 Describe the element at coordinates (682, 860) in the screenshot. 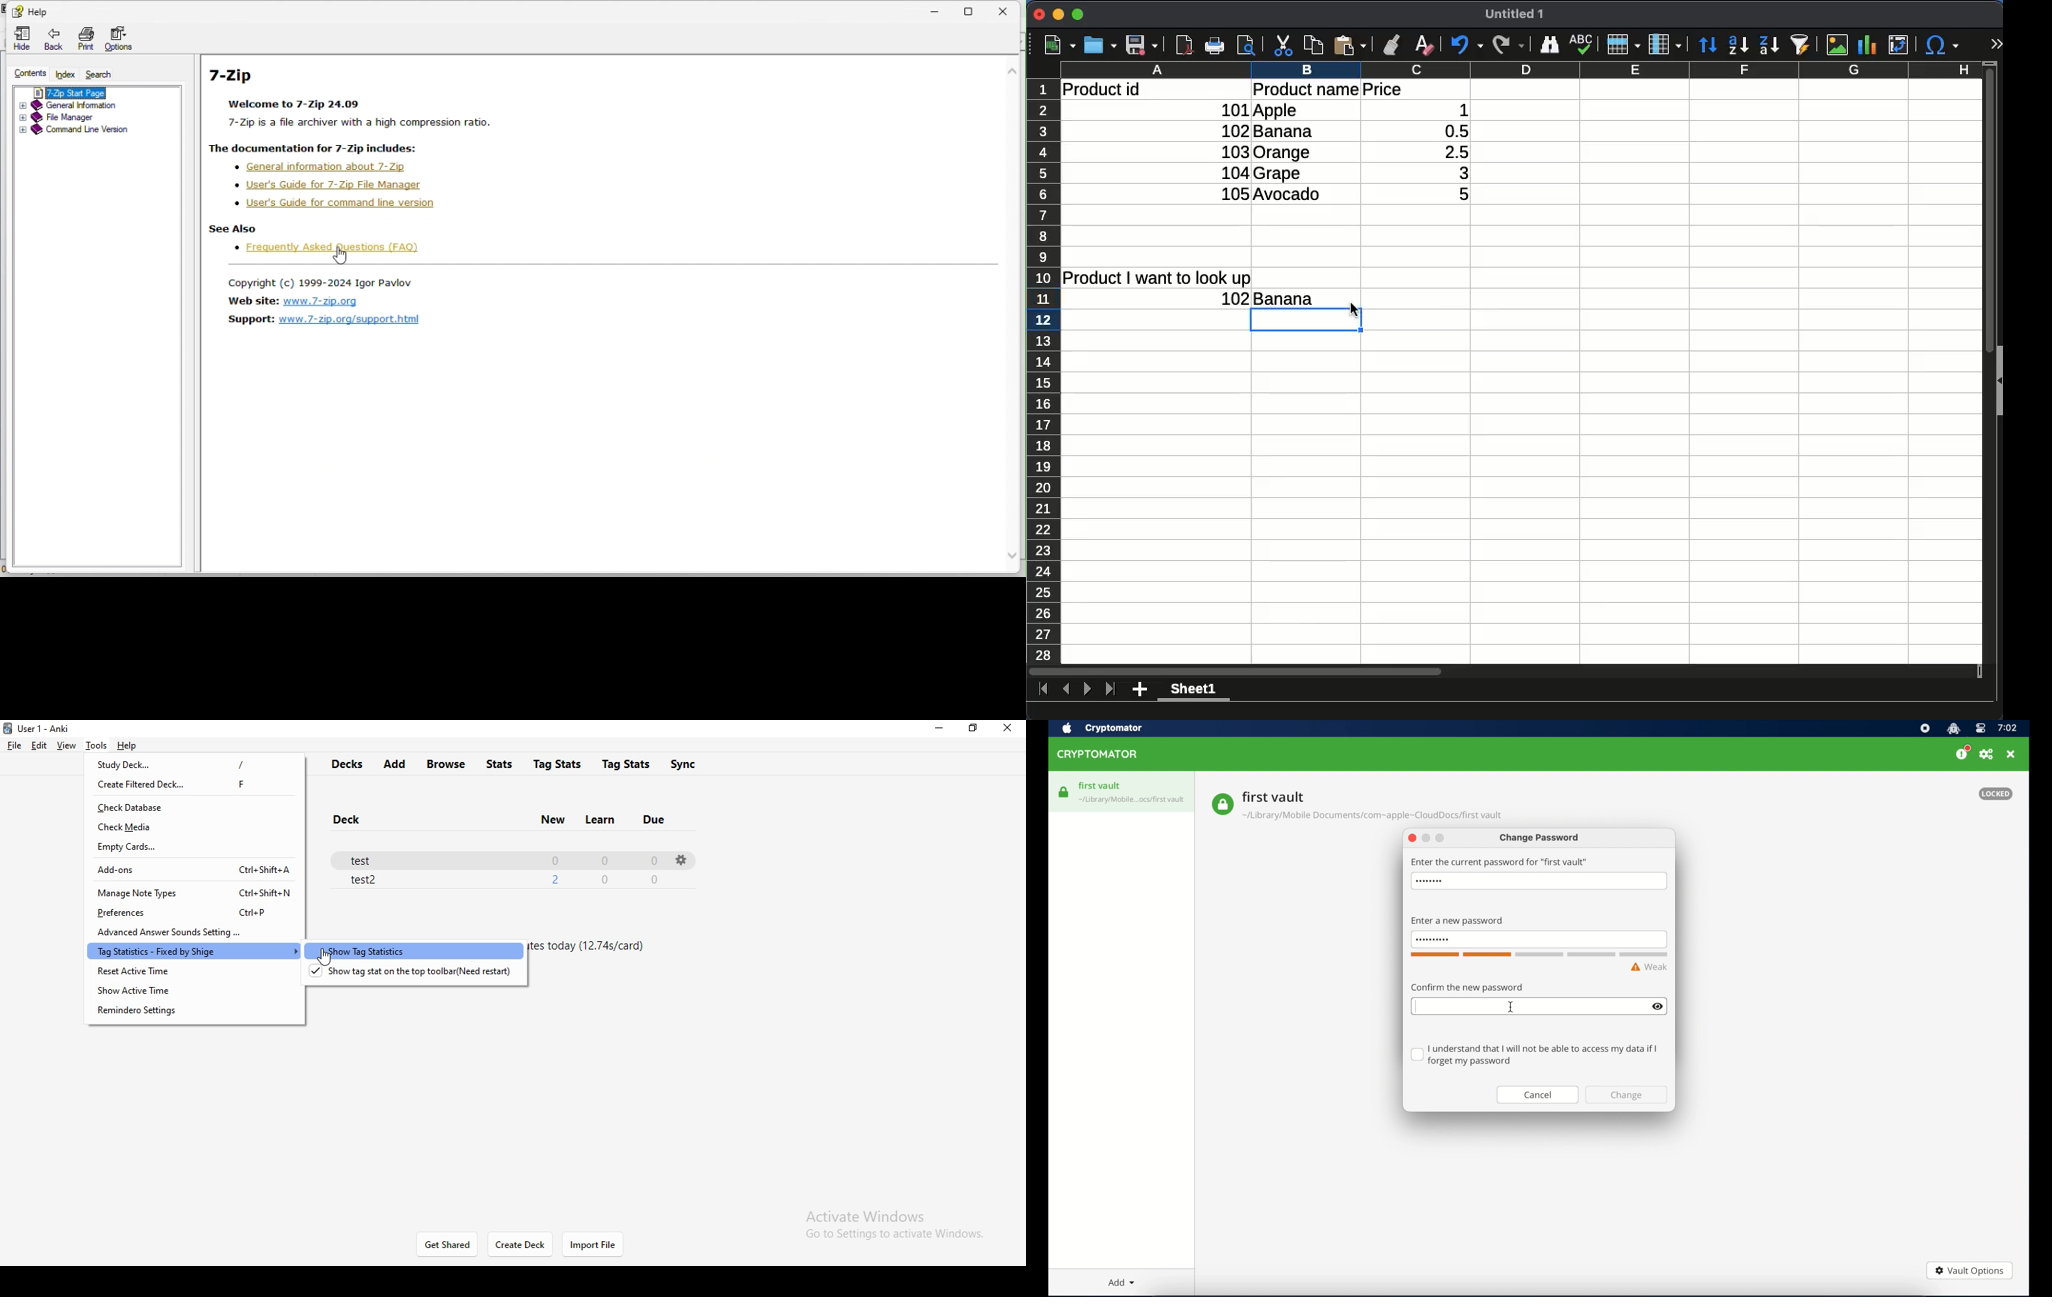

I see `` at that location.